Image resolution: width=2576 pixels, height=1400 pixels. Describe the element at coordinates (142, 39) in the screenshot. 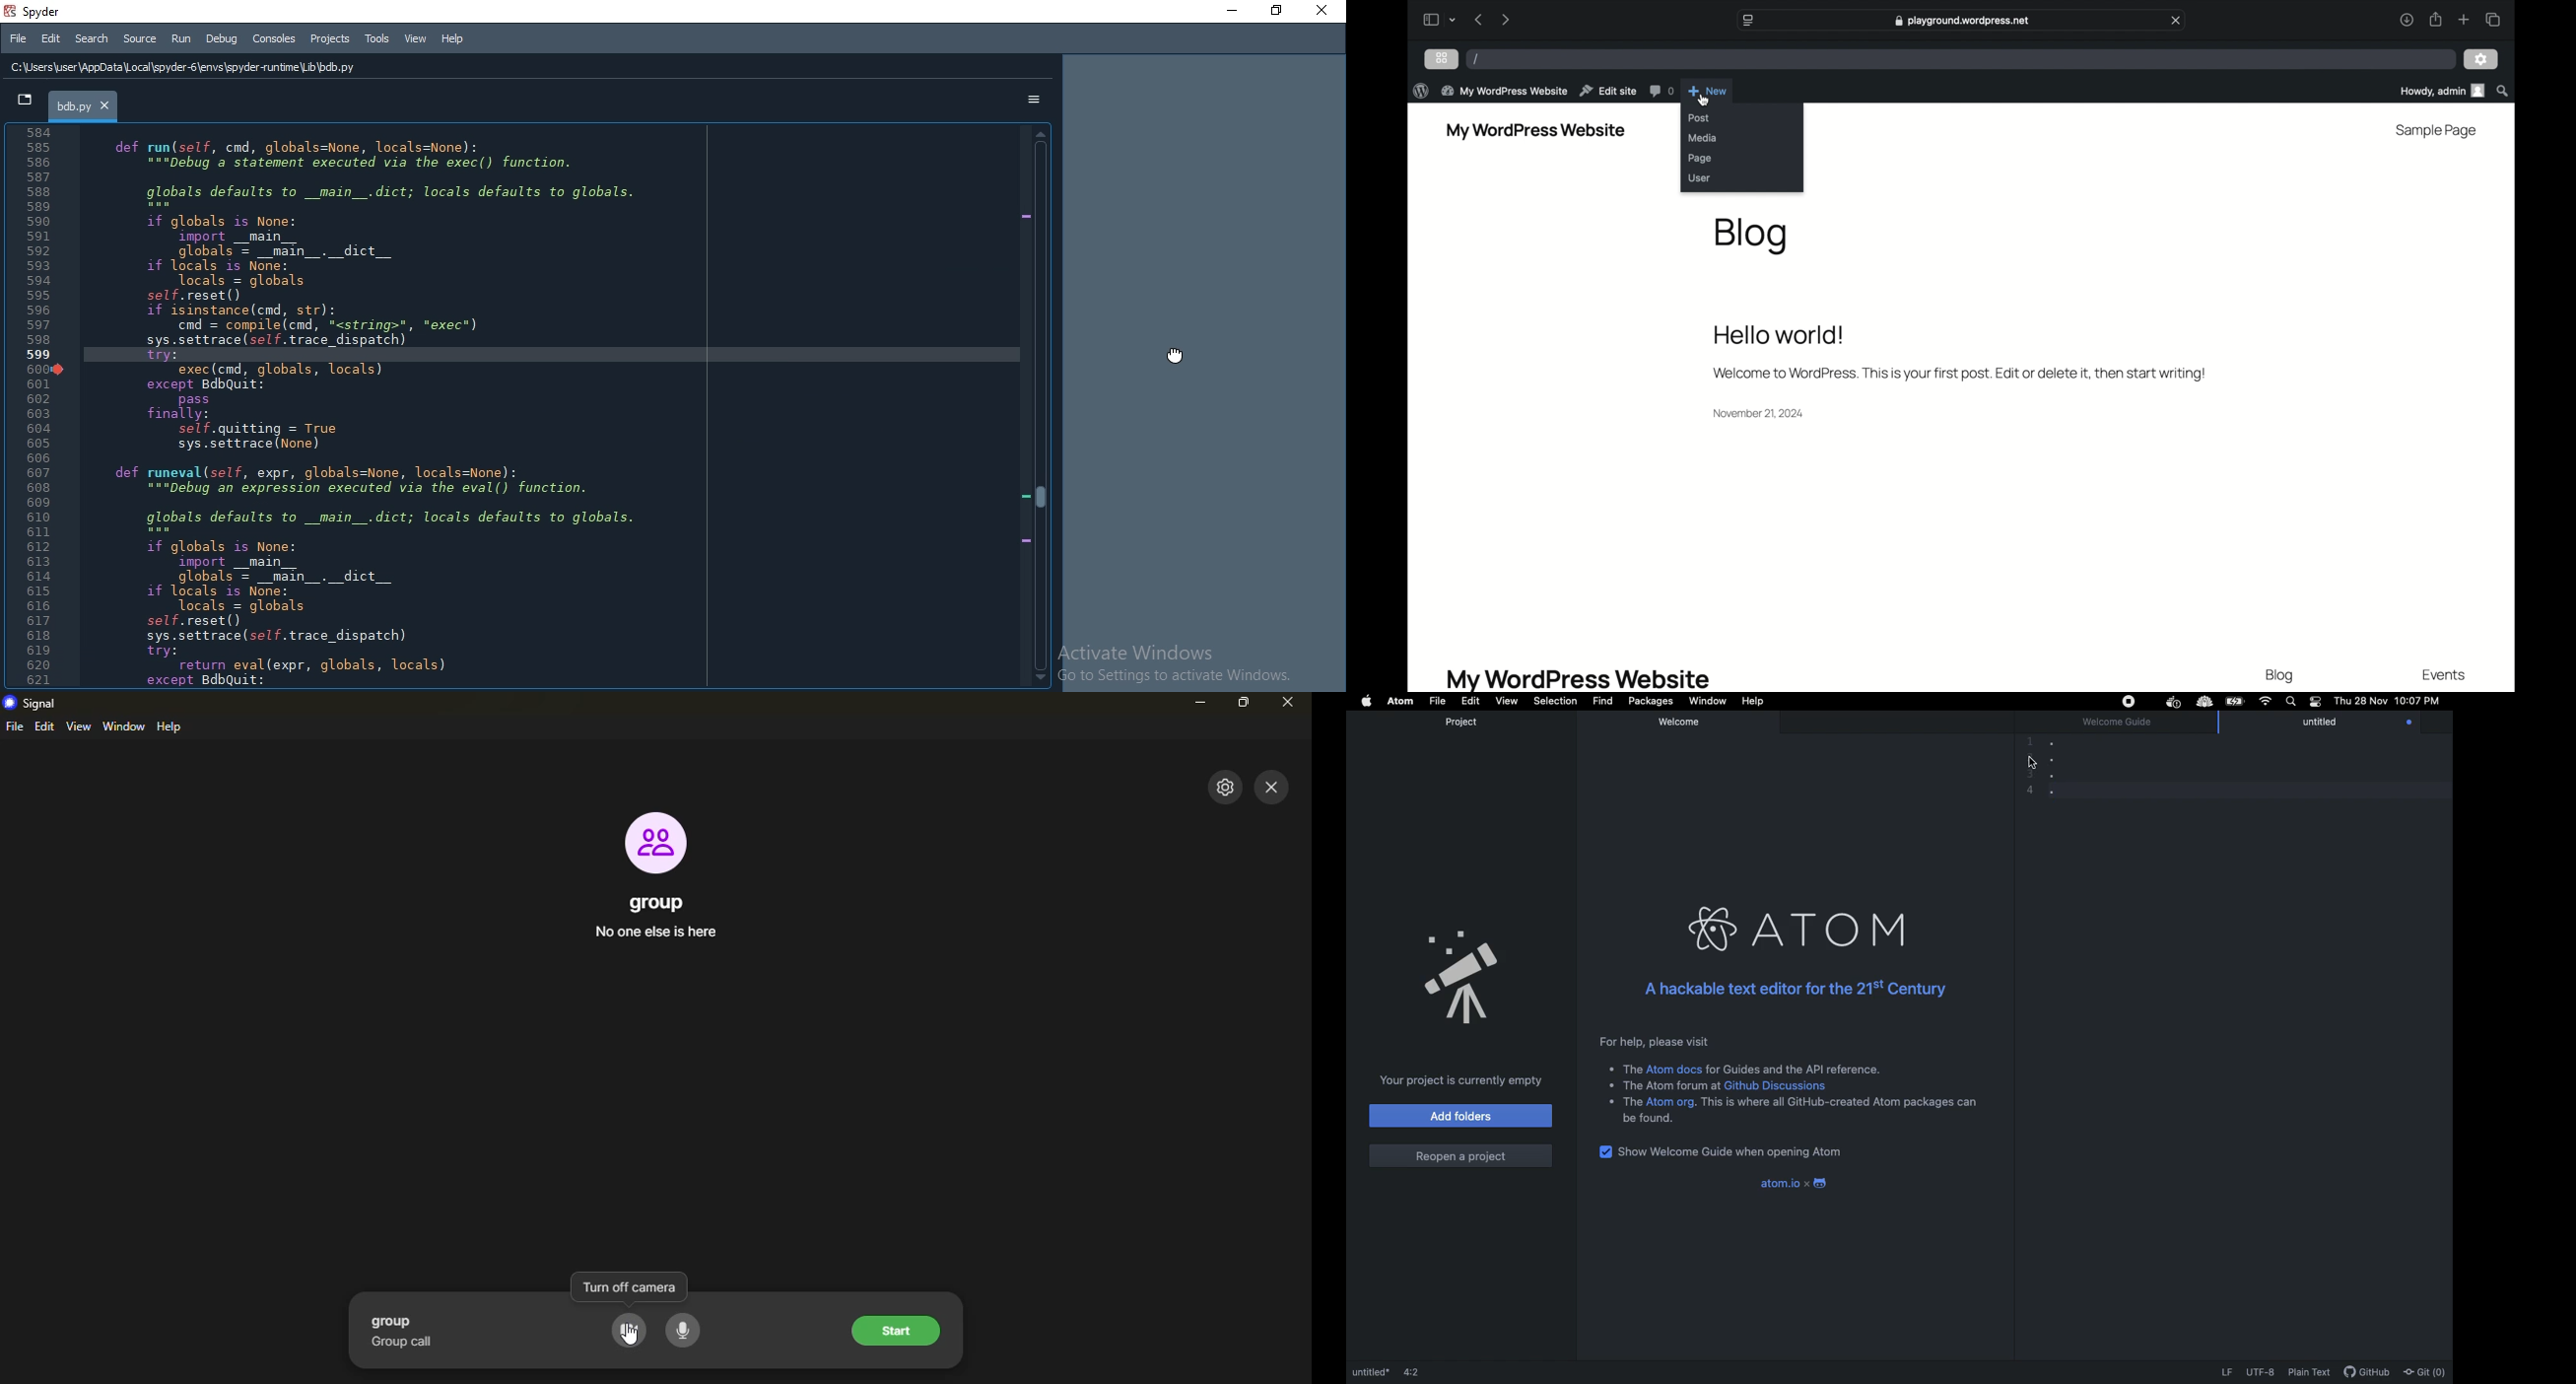

I see `Source` at that location.